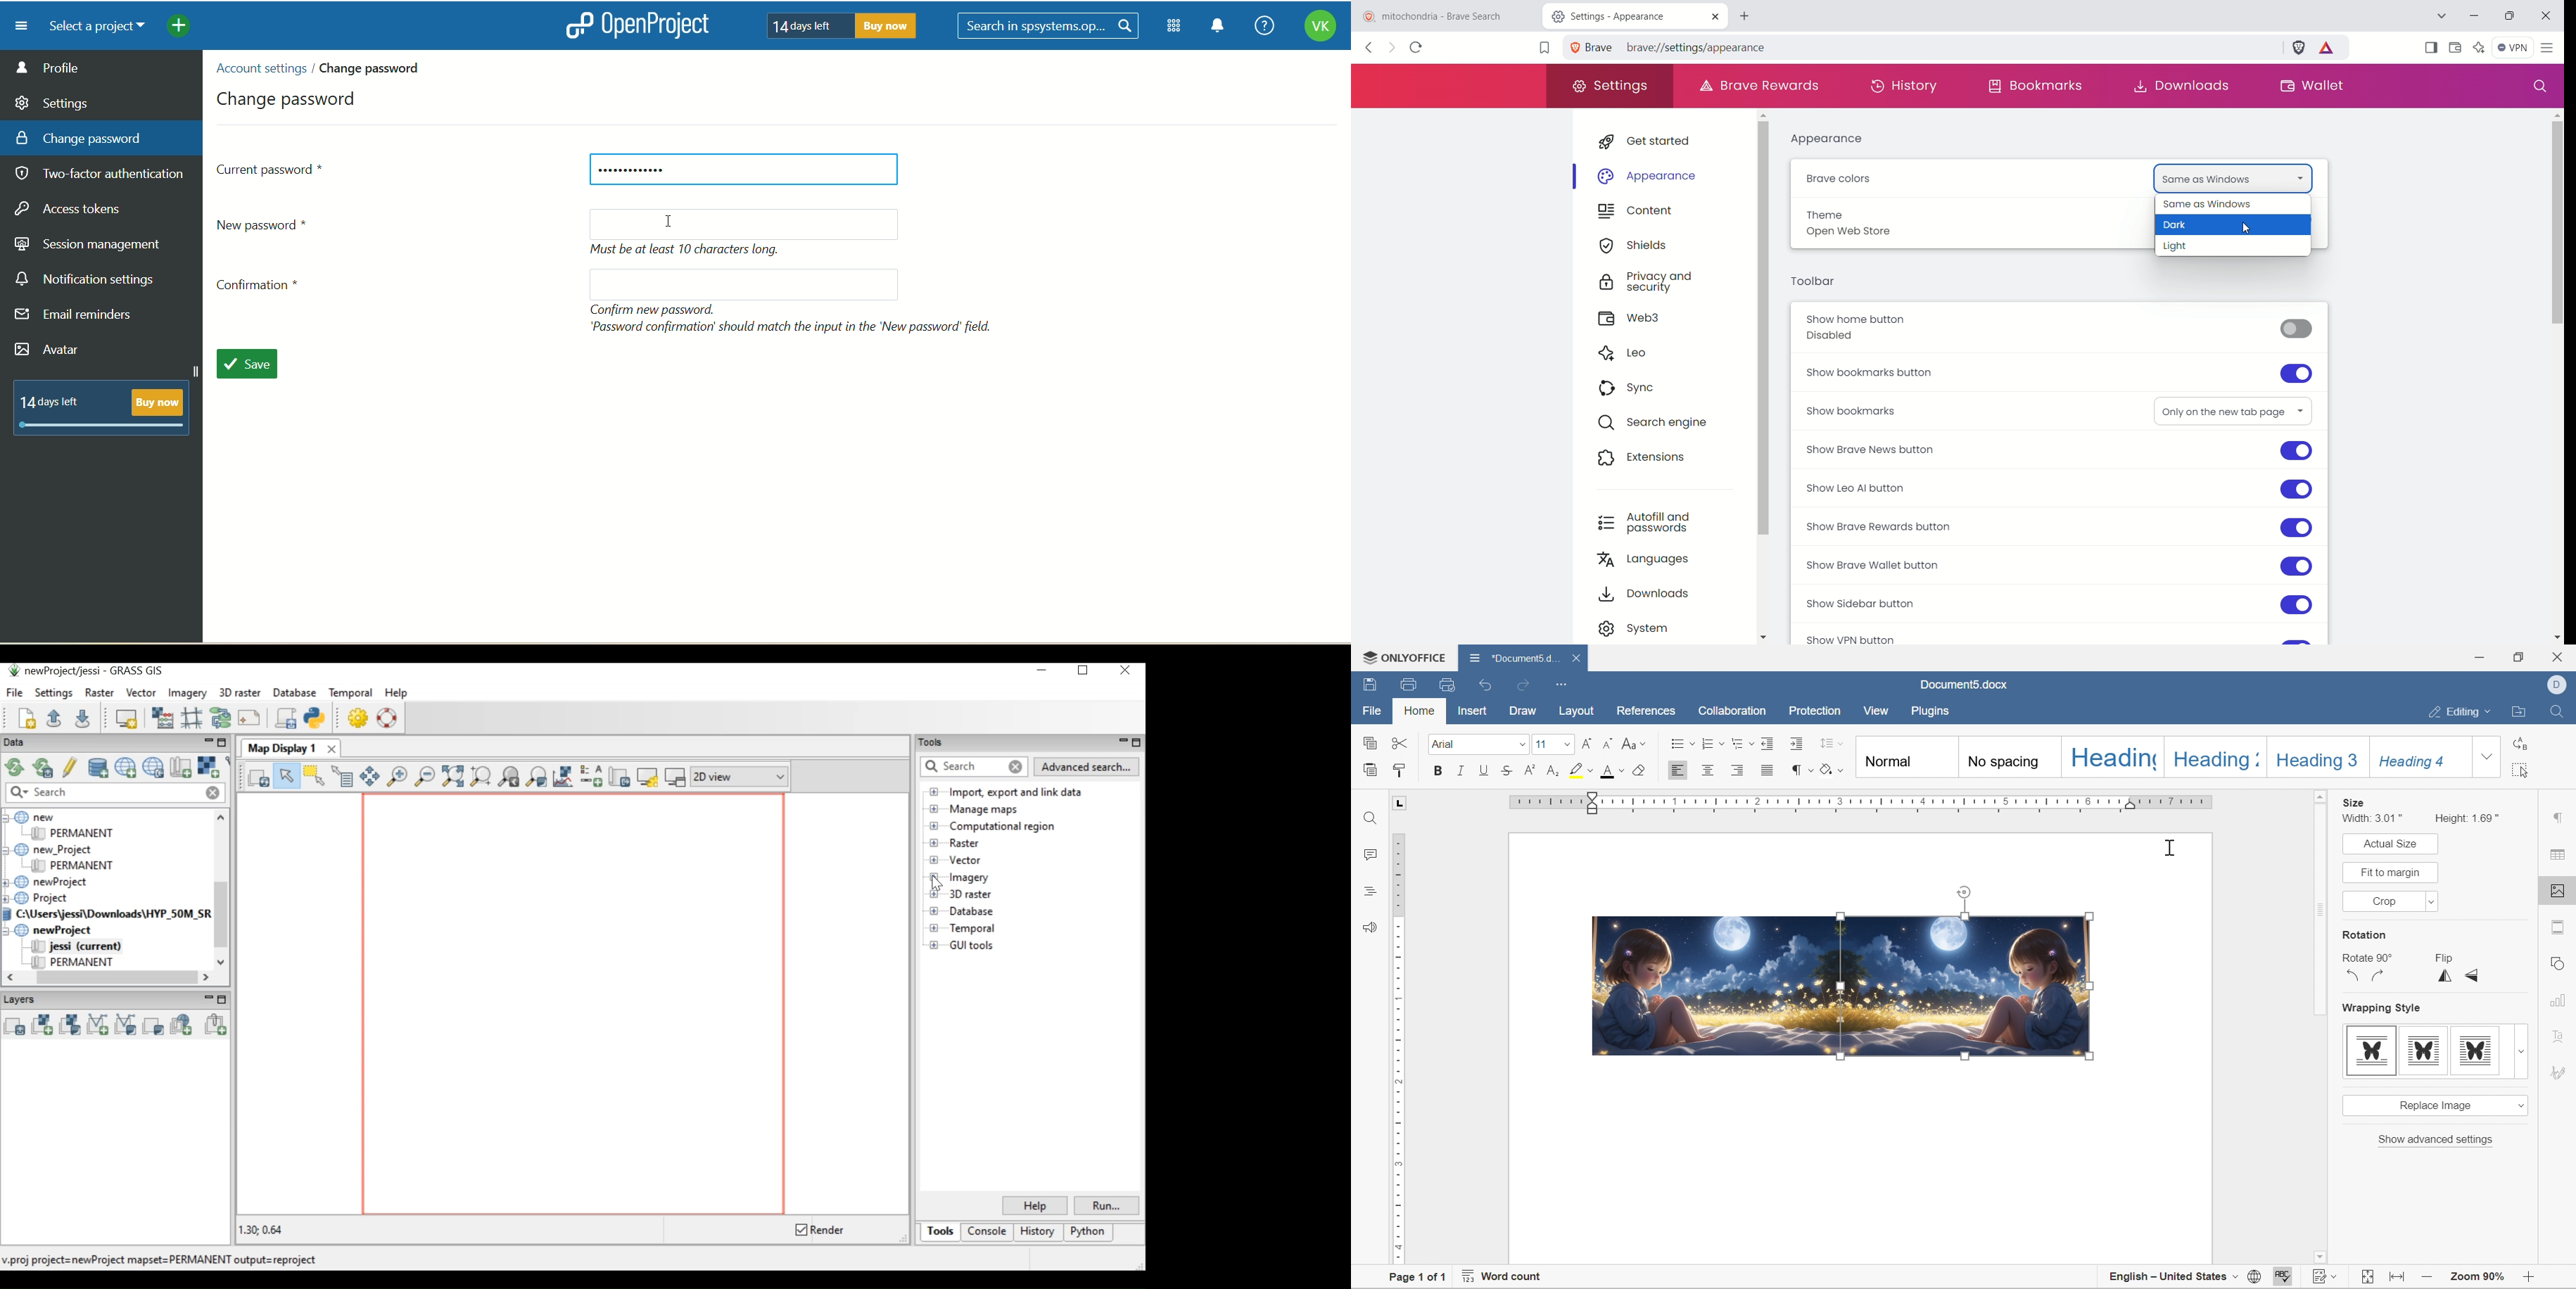 This screenshot has height=1316, width=2576. Describe the element at coordinates (2057, 450) in the screenshot. I see `show brave news button` at that location.